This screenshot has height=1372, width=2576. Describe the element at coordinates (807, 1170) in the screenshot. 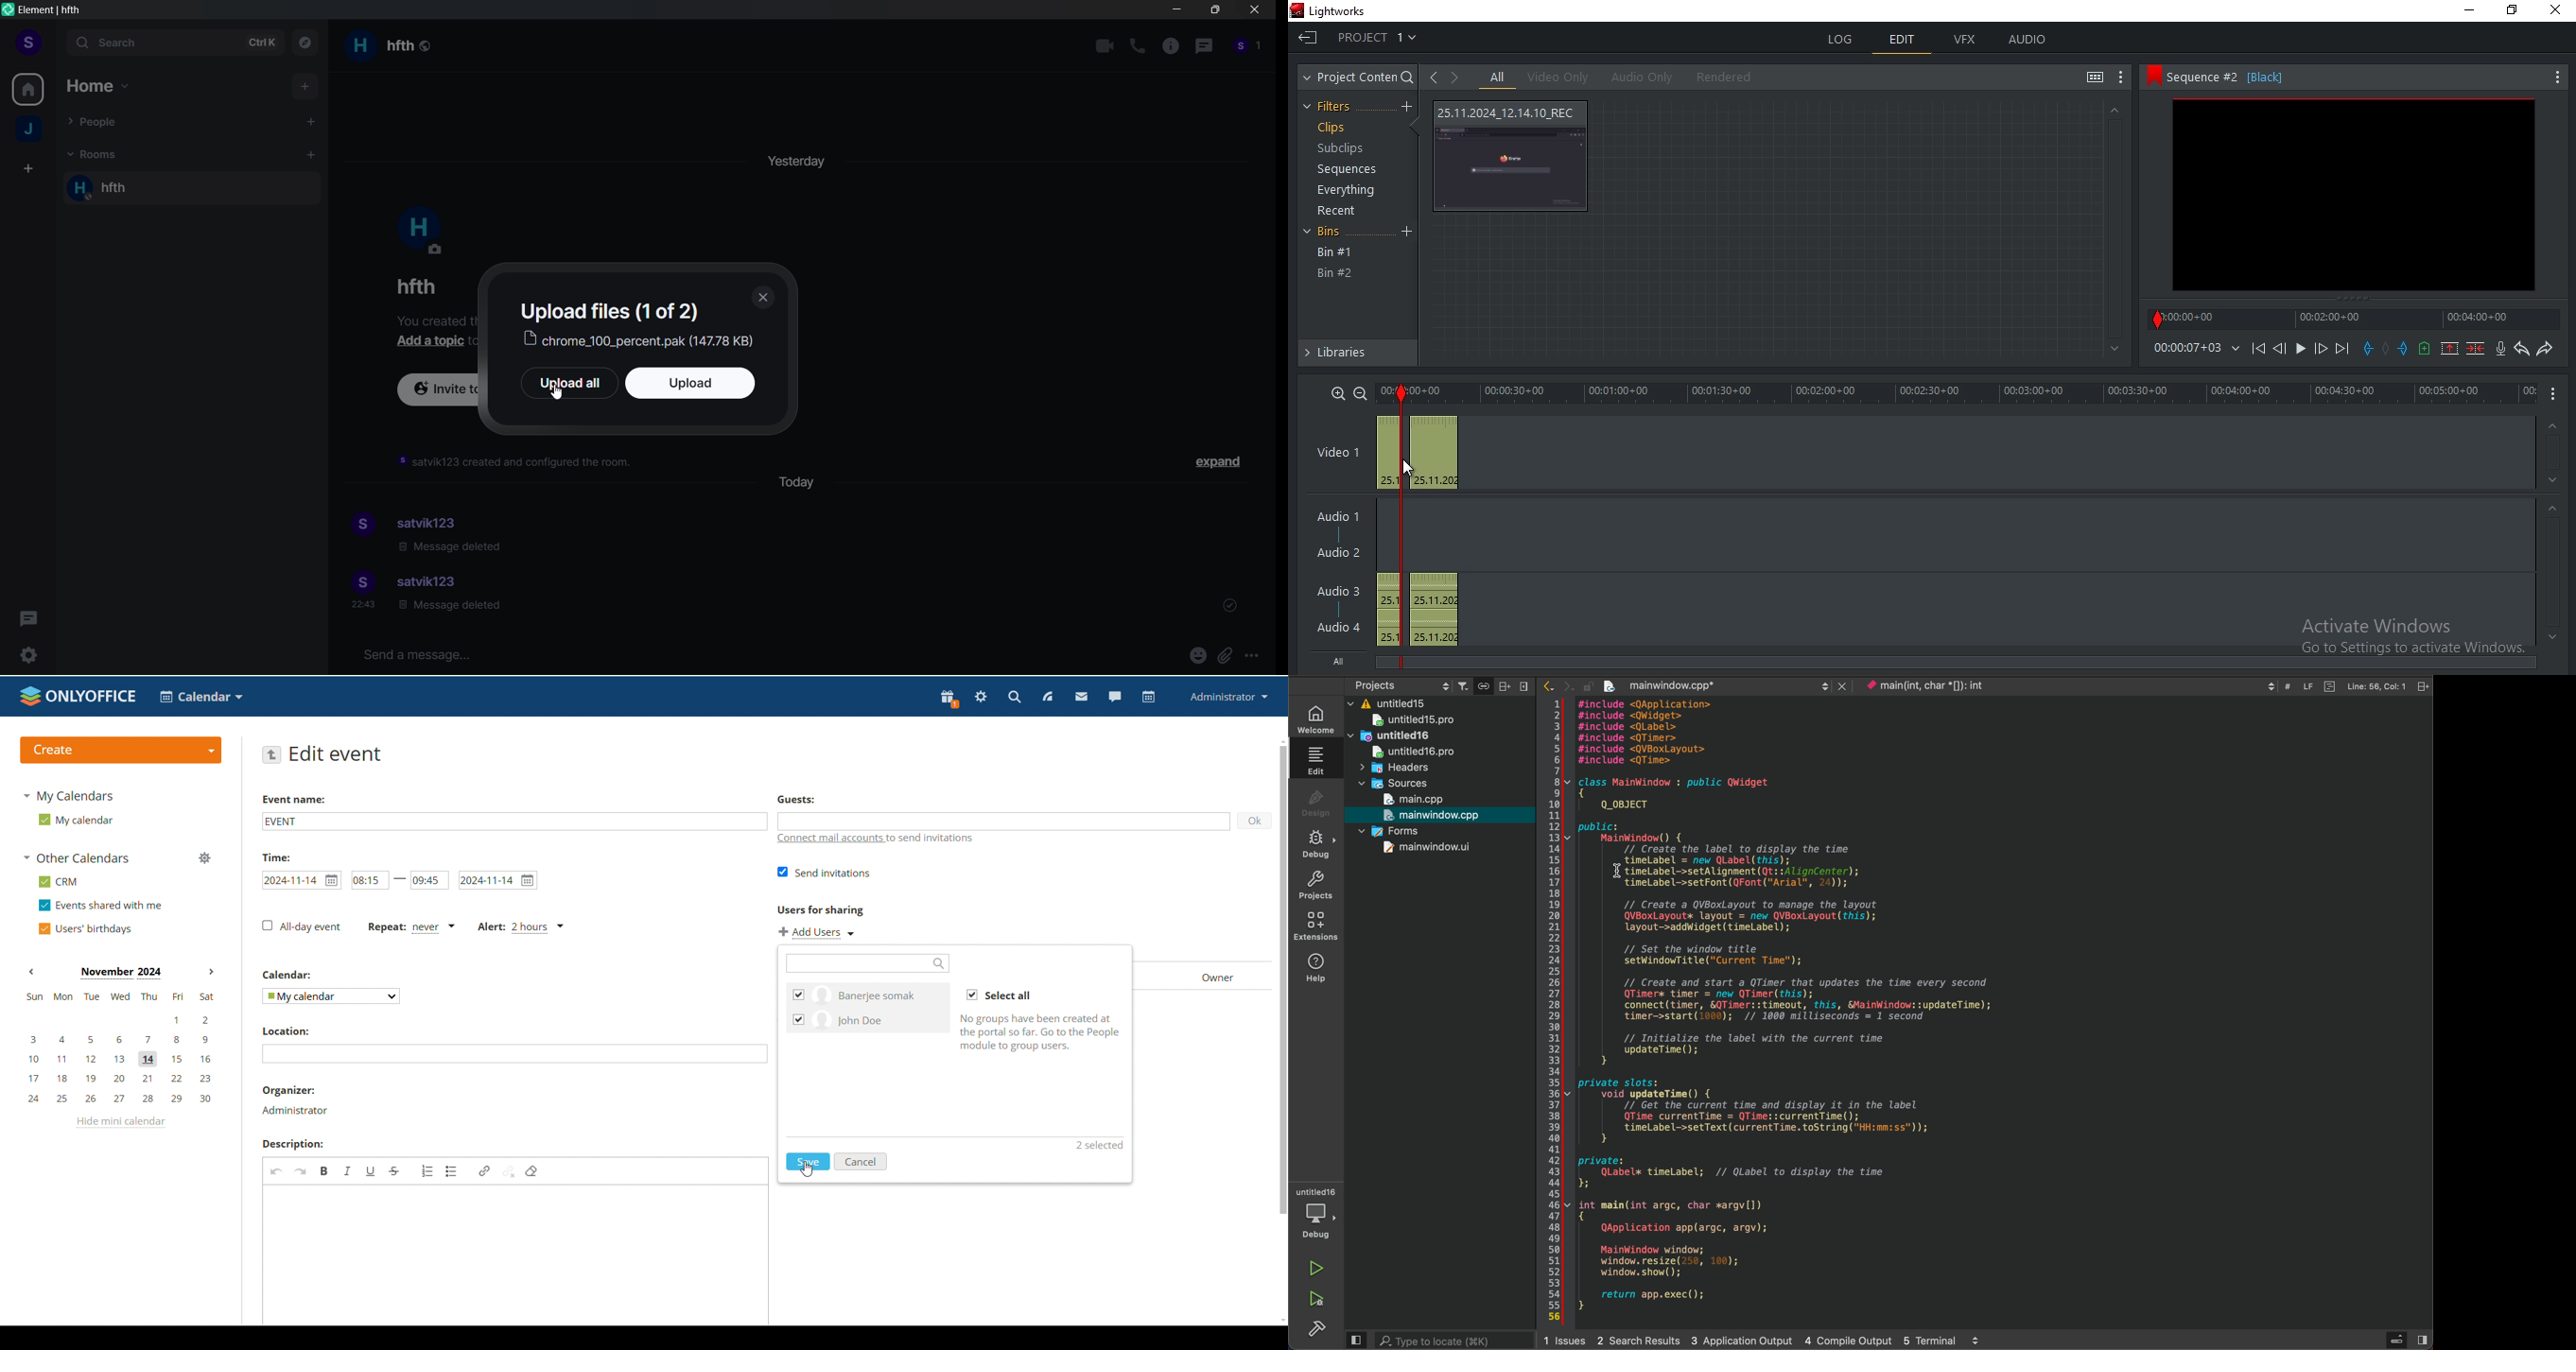

I see `cursor` at that location.